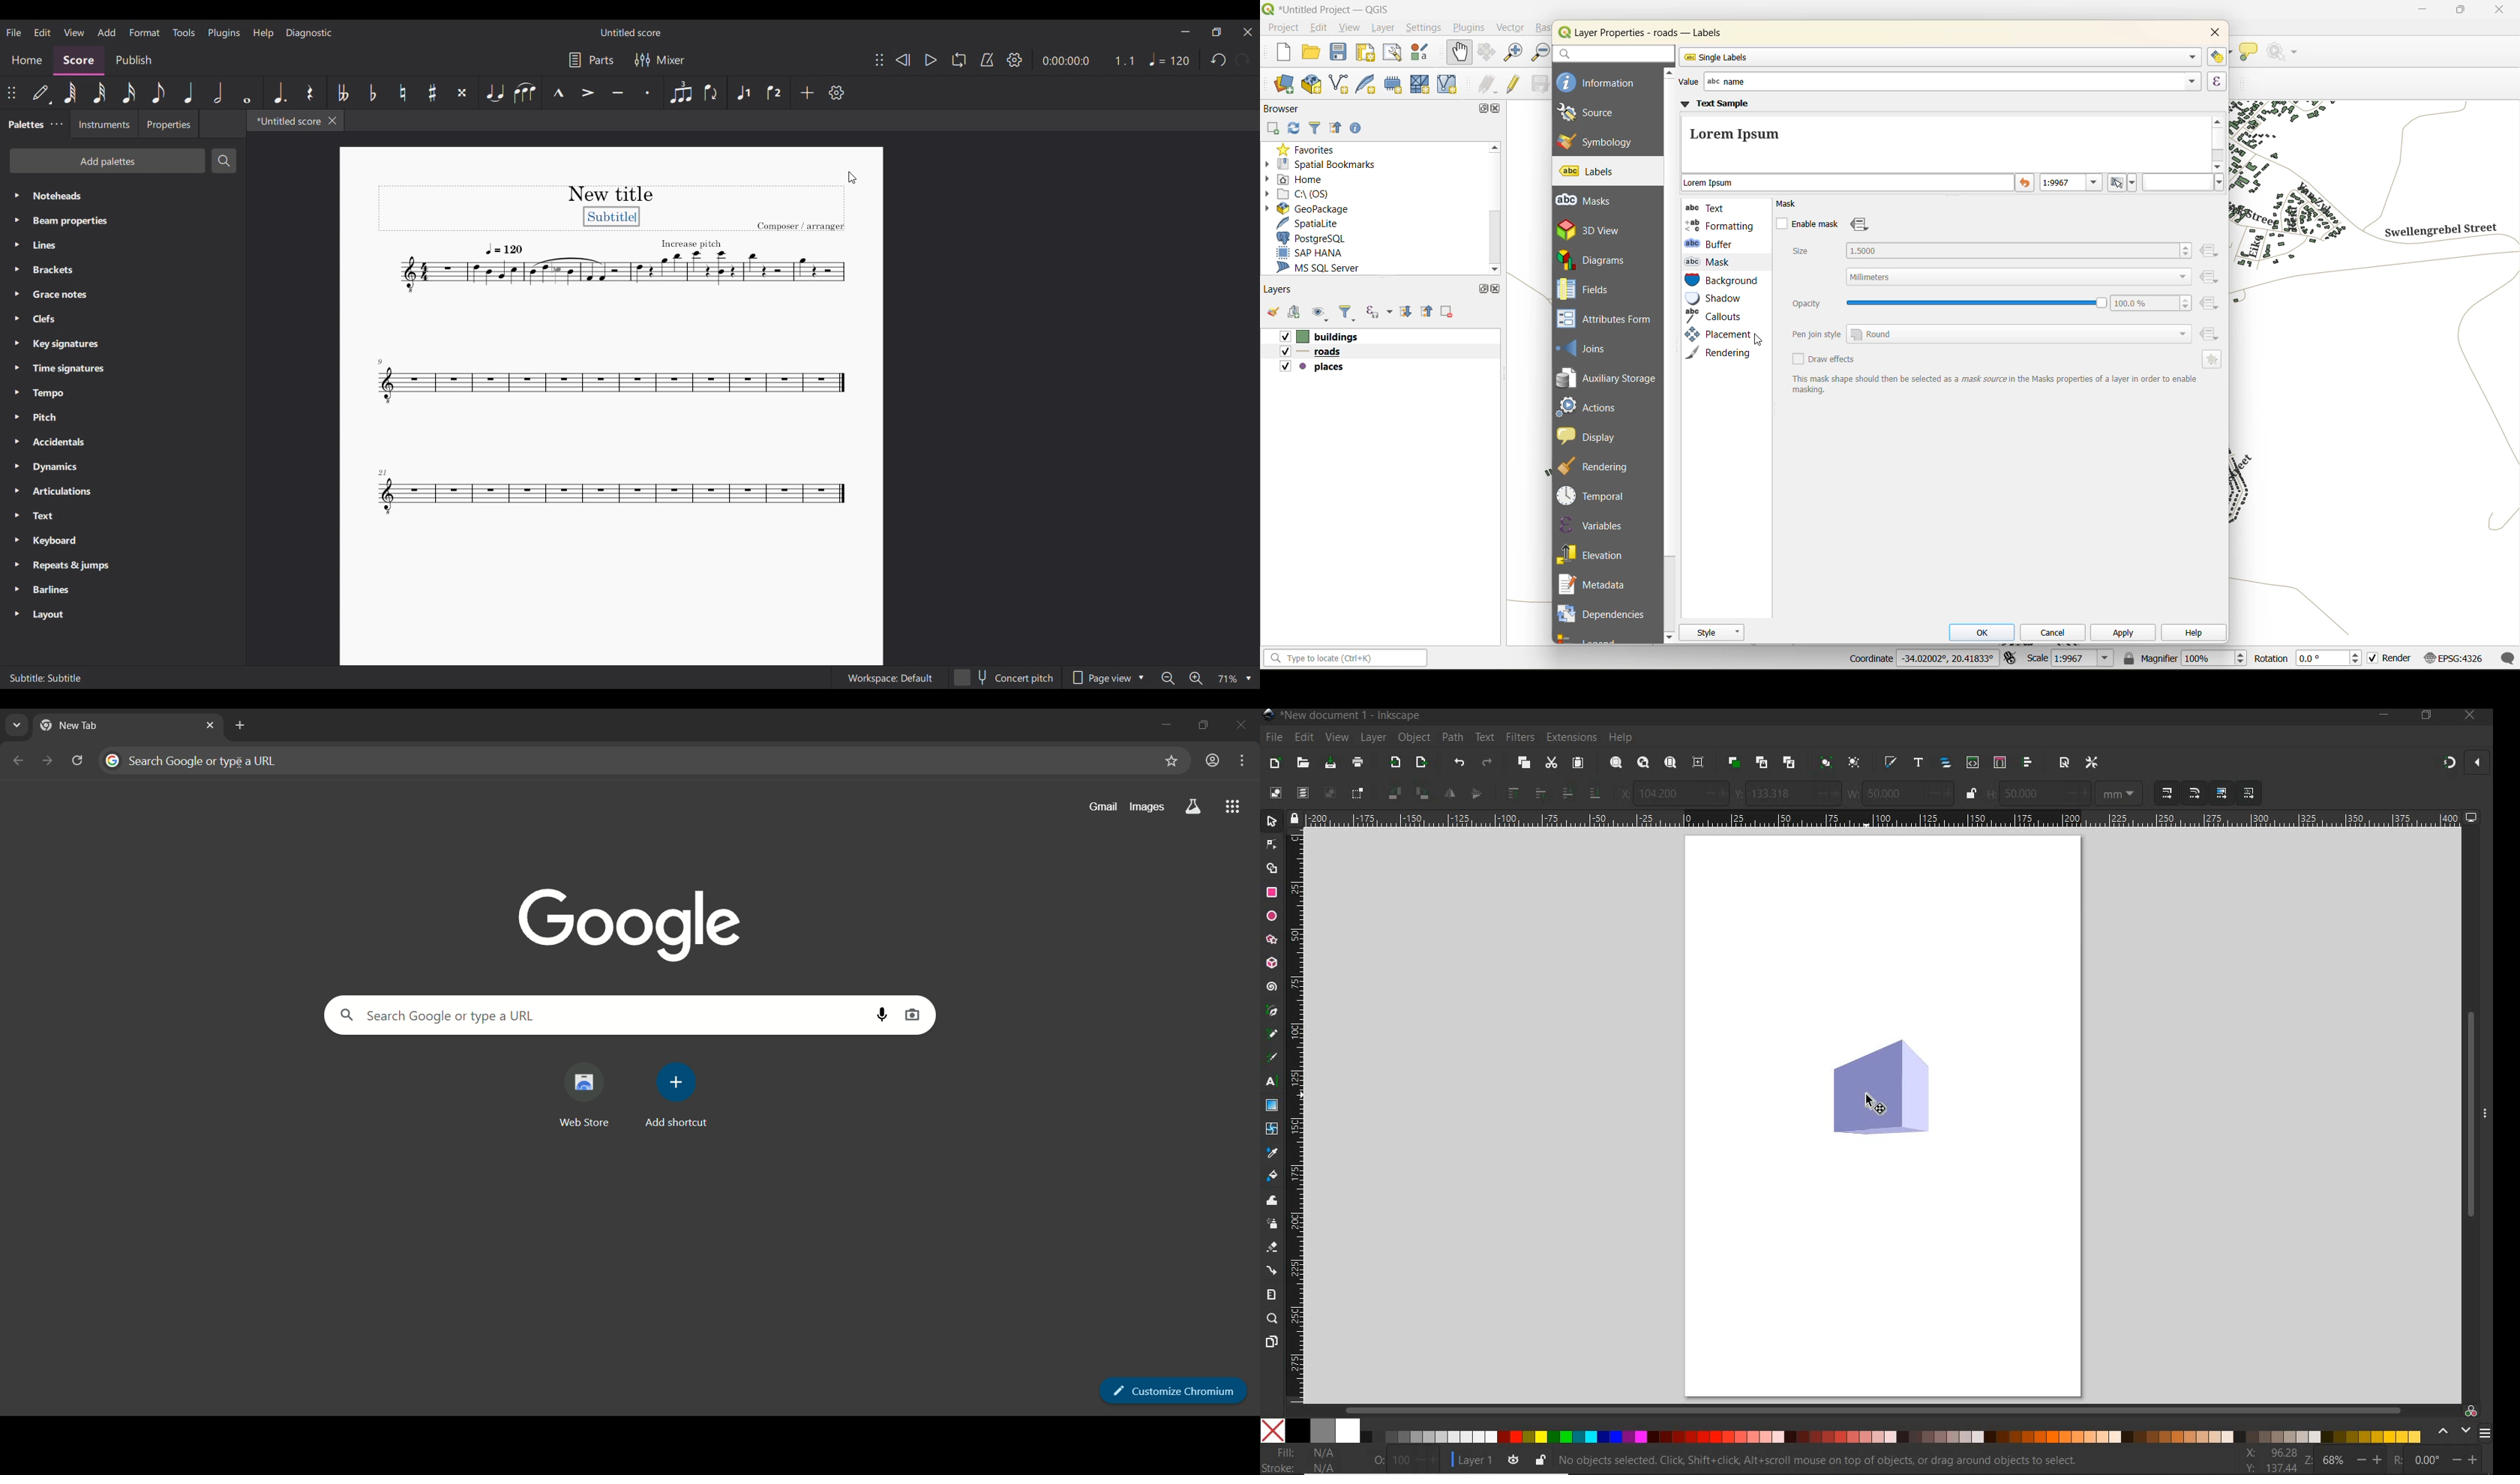 This screenshot has height=1484, width=2520. What do you see at coordinates (1179, 1390) in the screenshot?
I see `customize chromium` at bounding box center [1179, 1390].